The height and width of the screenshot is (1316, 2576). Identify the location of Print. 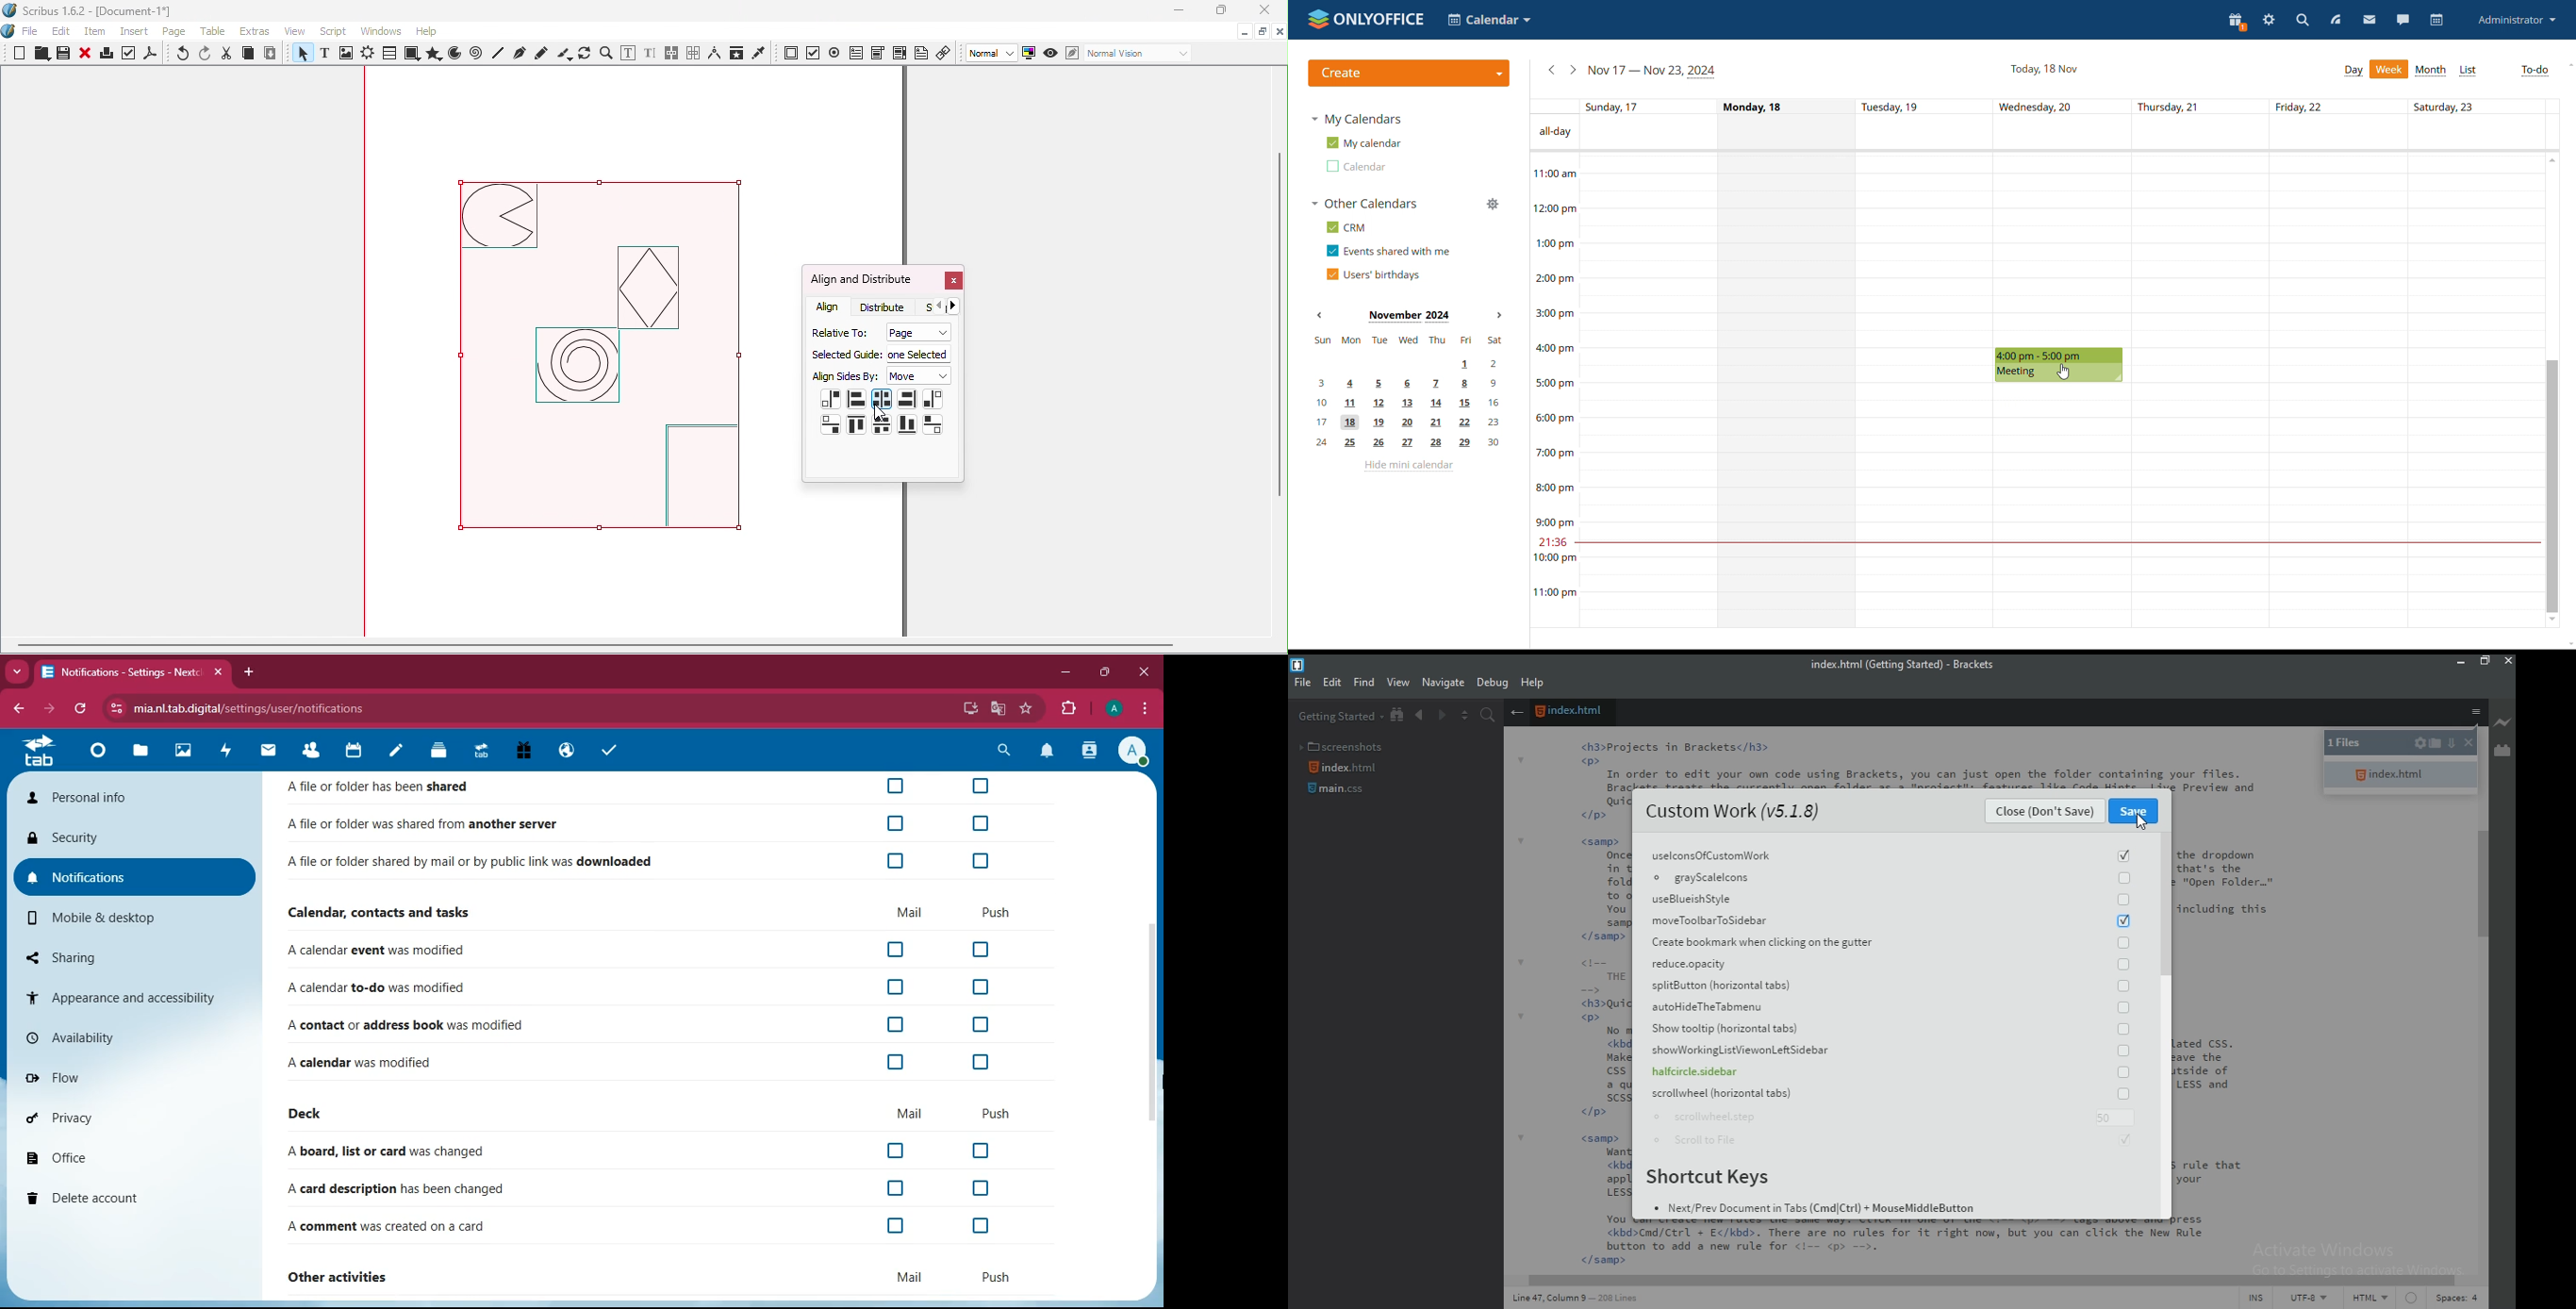
(106, 56).